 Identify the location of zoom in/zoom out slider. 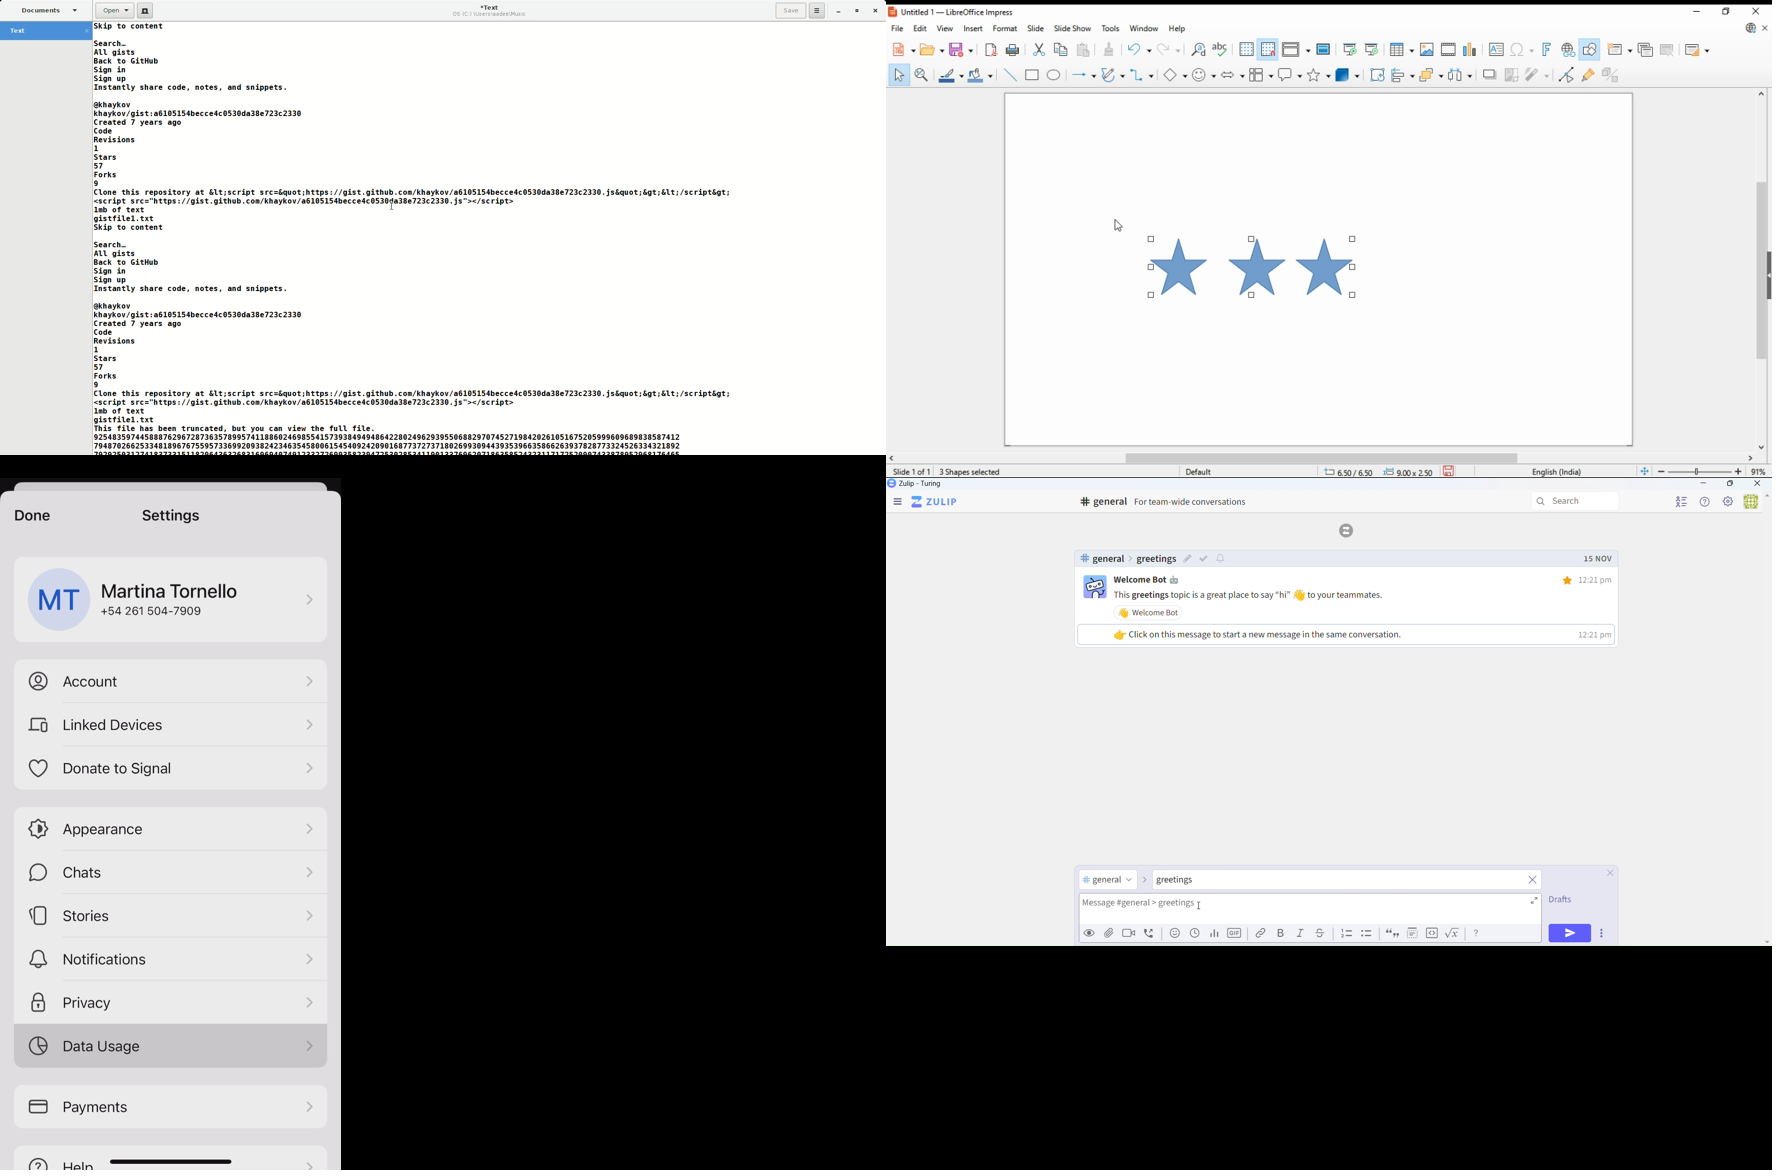
(1700, 471).